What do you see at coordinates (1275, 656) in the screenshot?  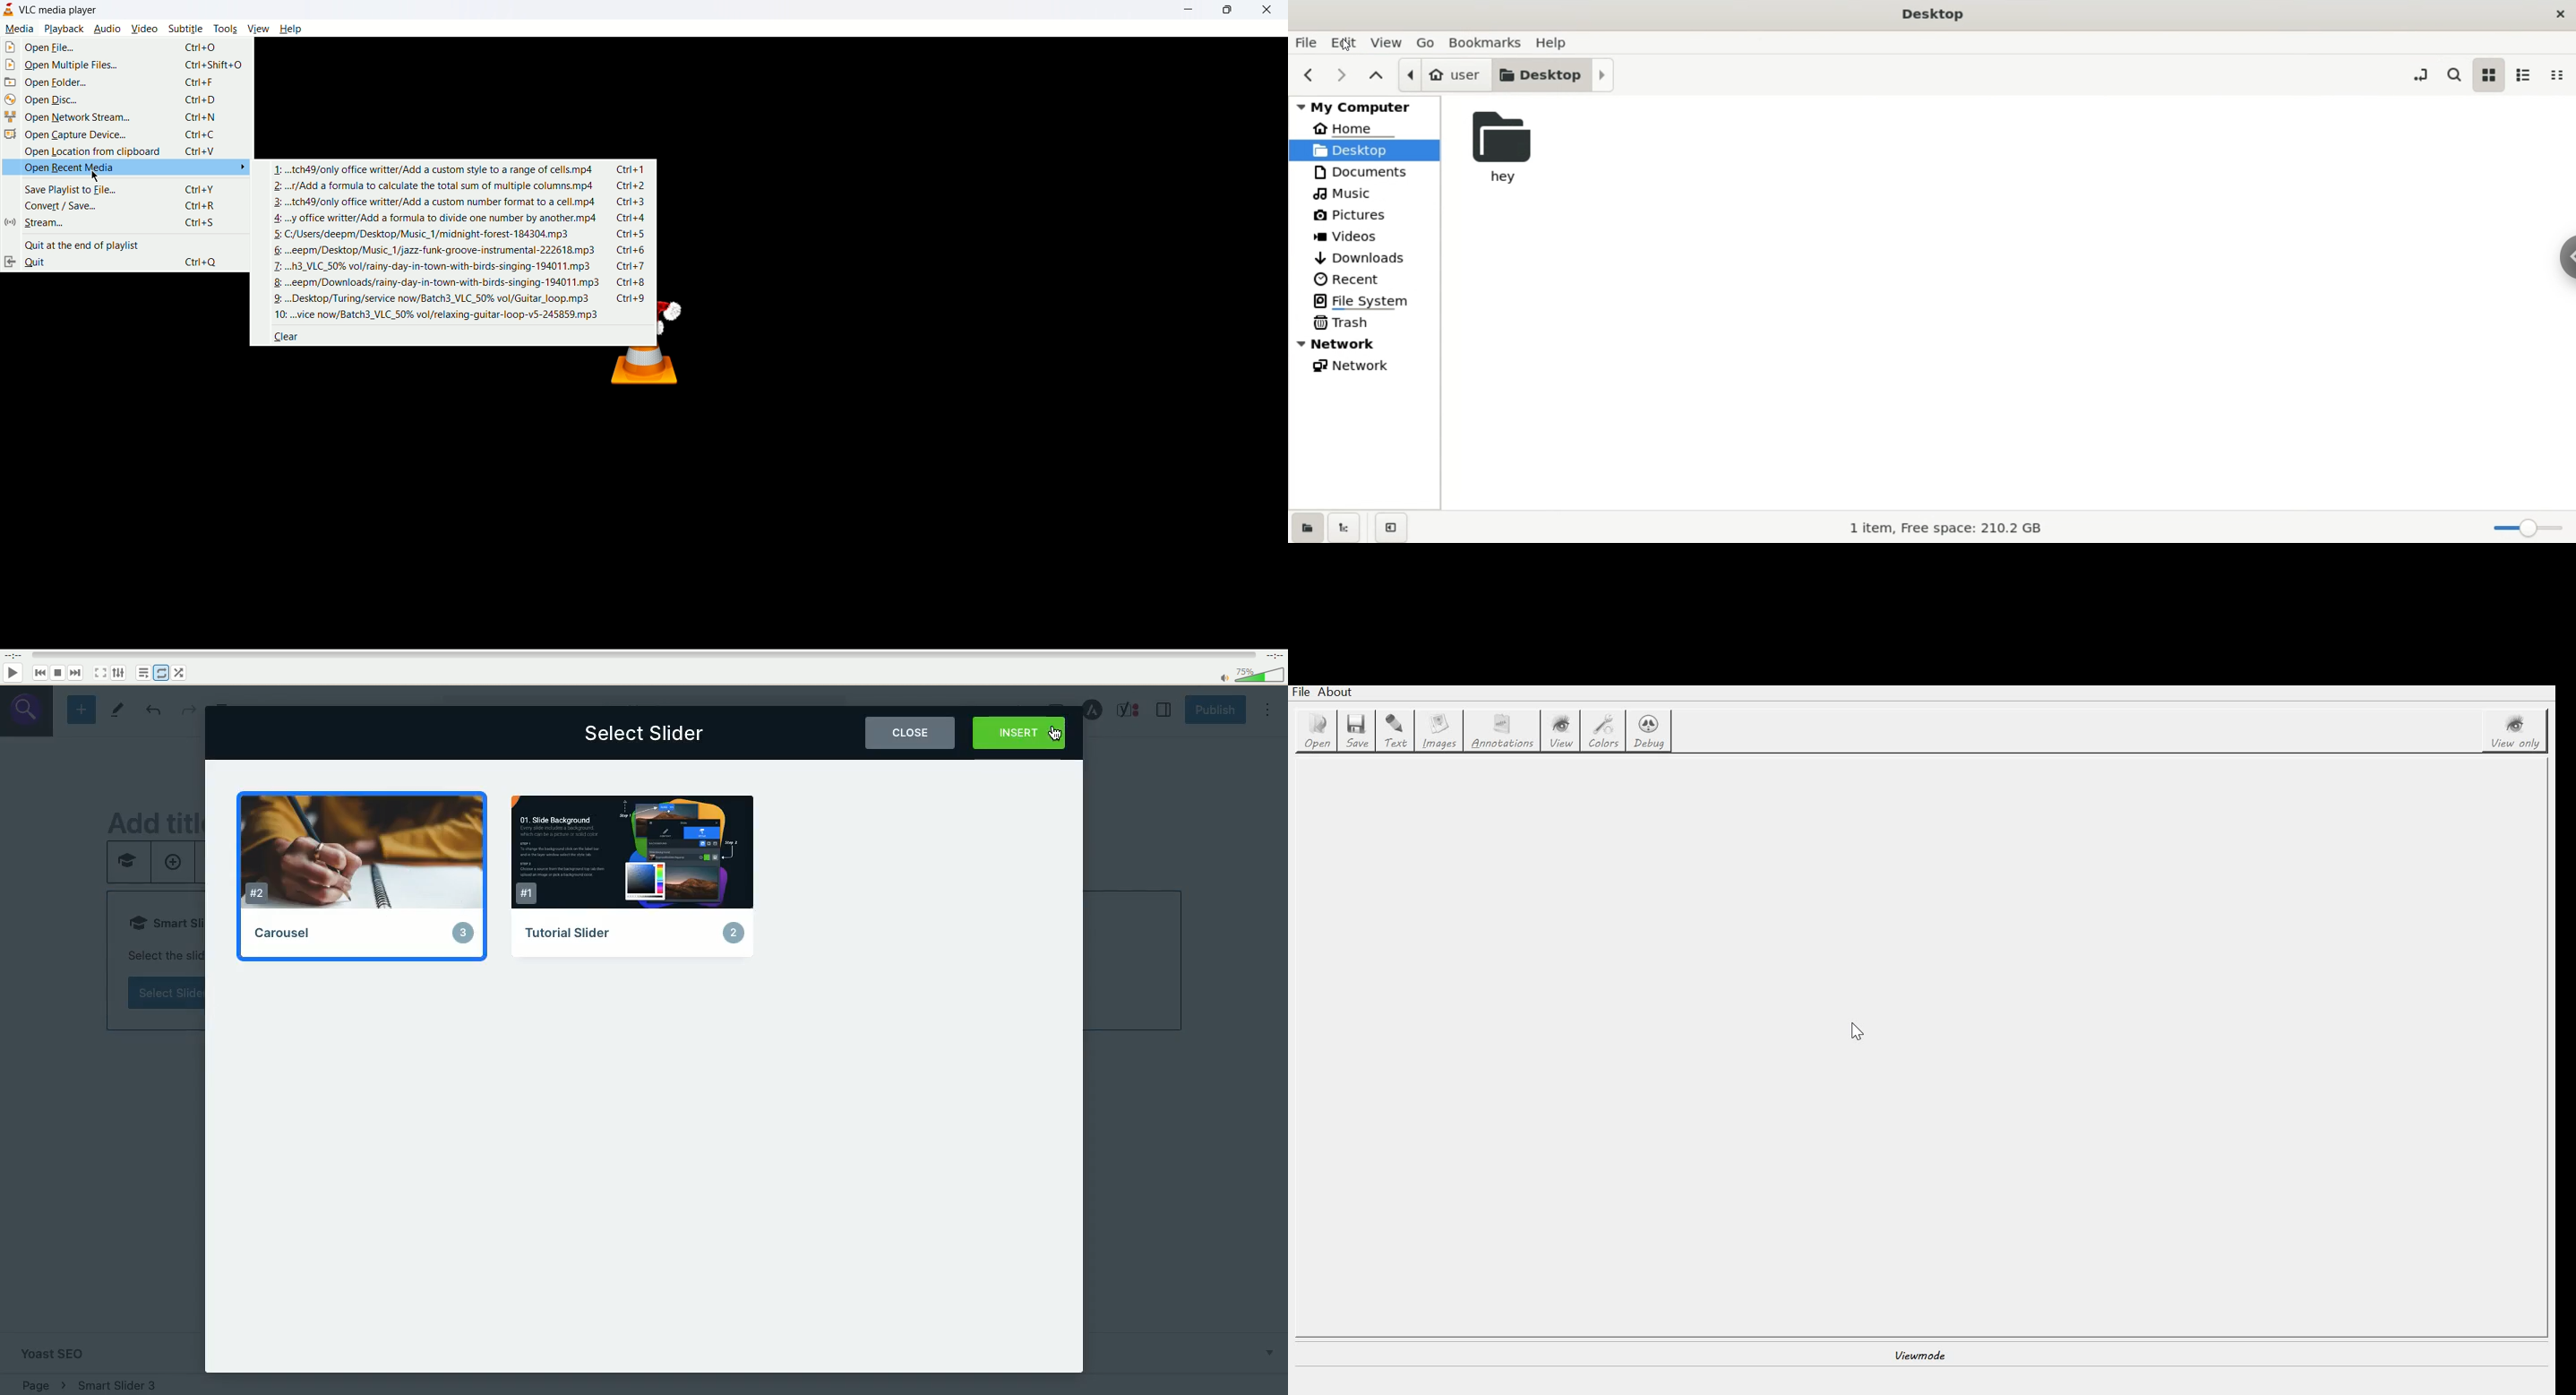 I see `time left` at bounding box center [1275, 656].